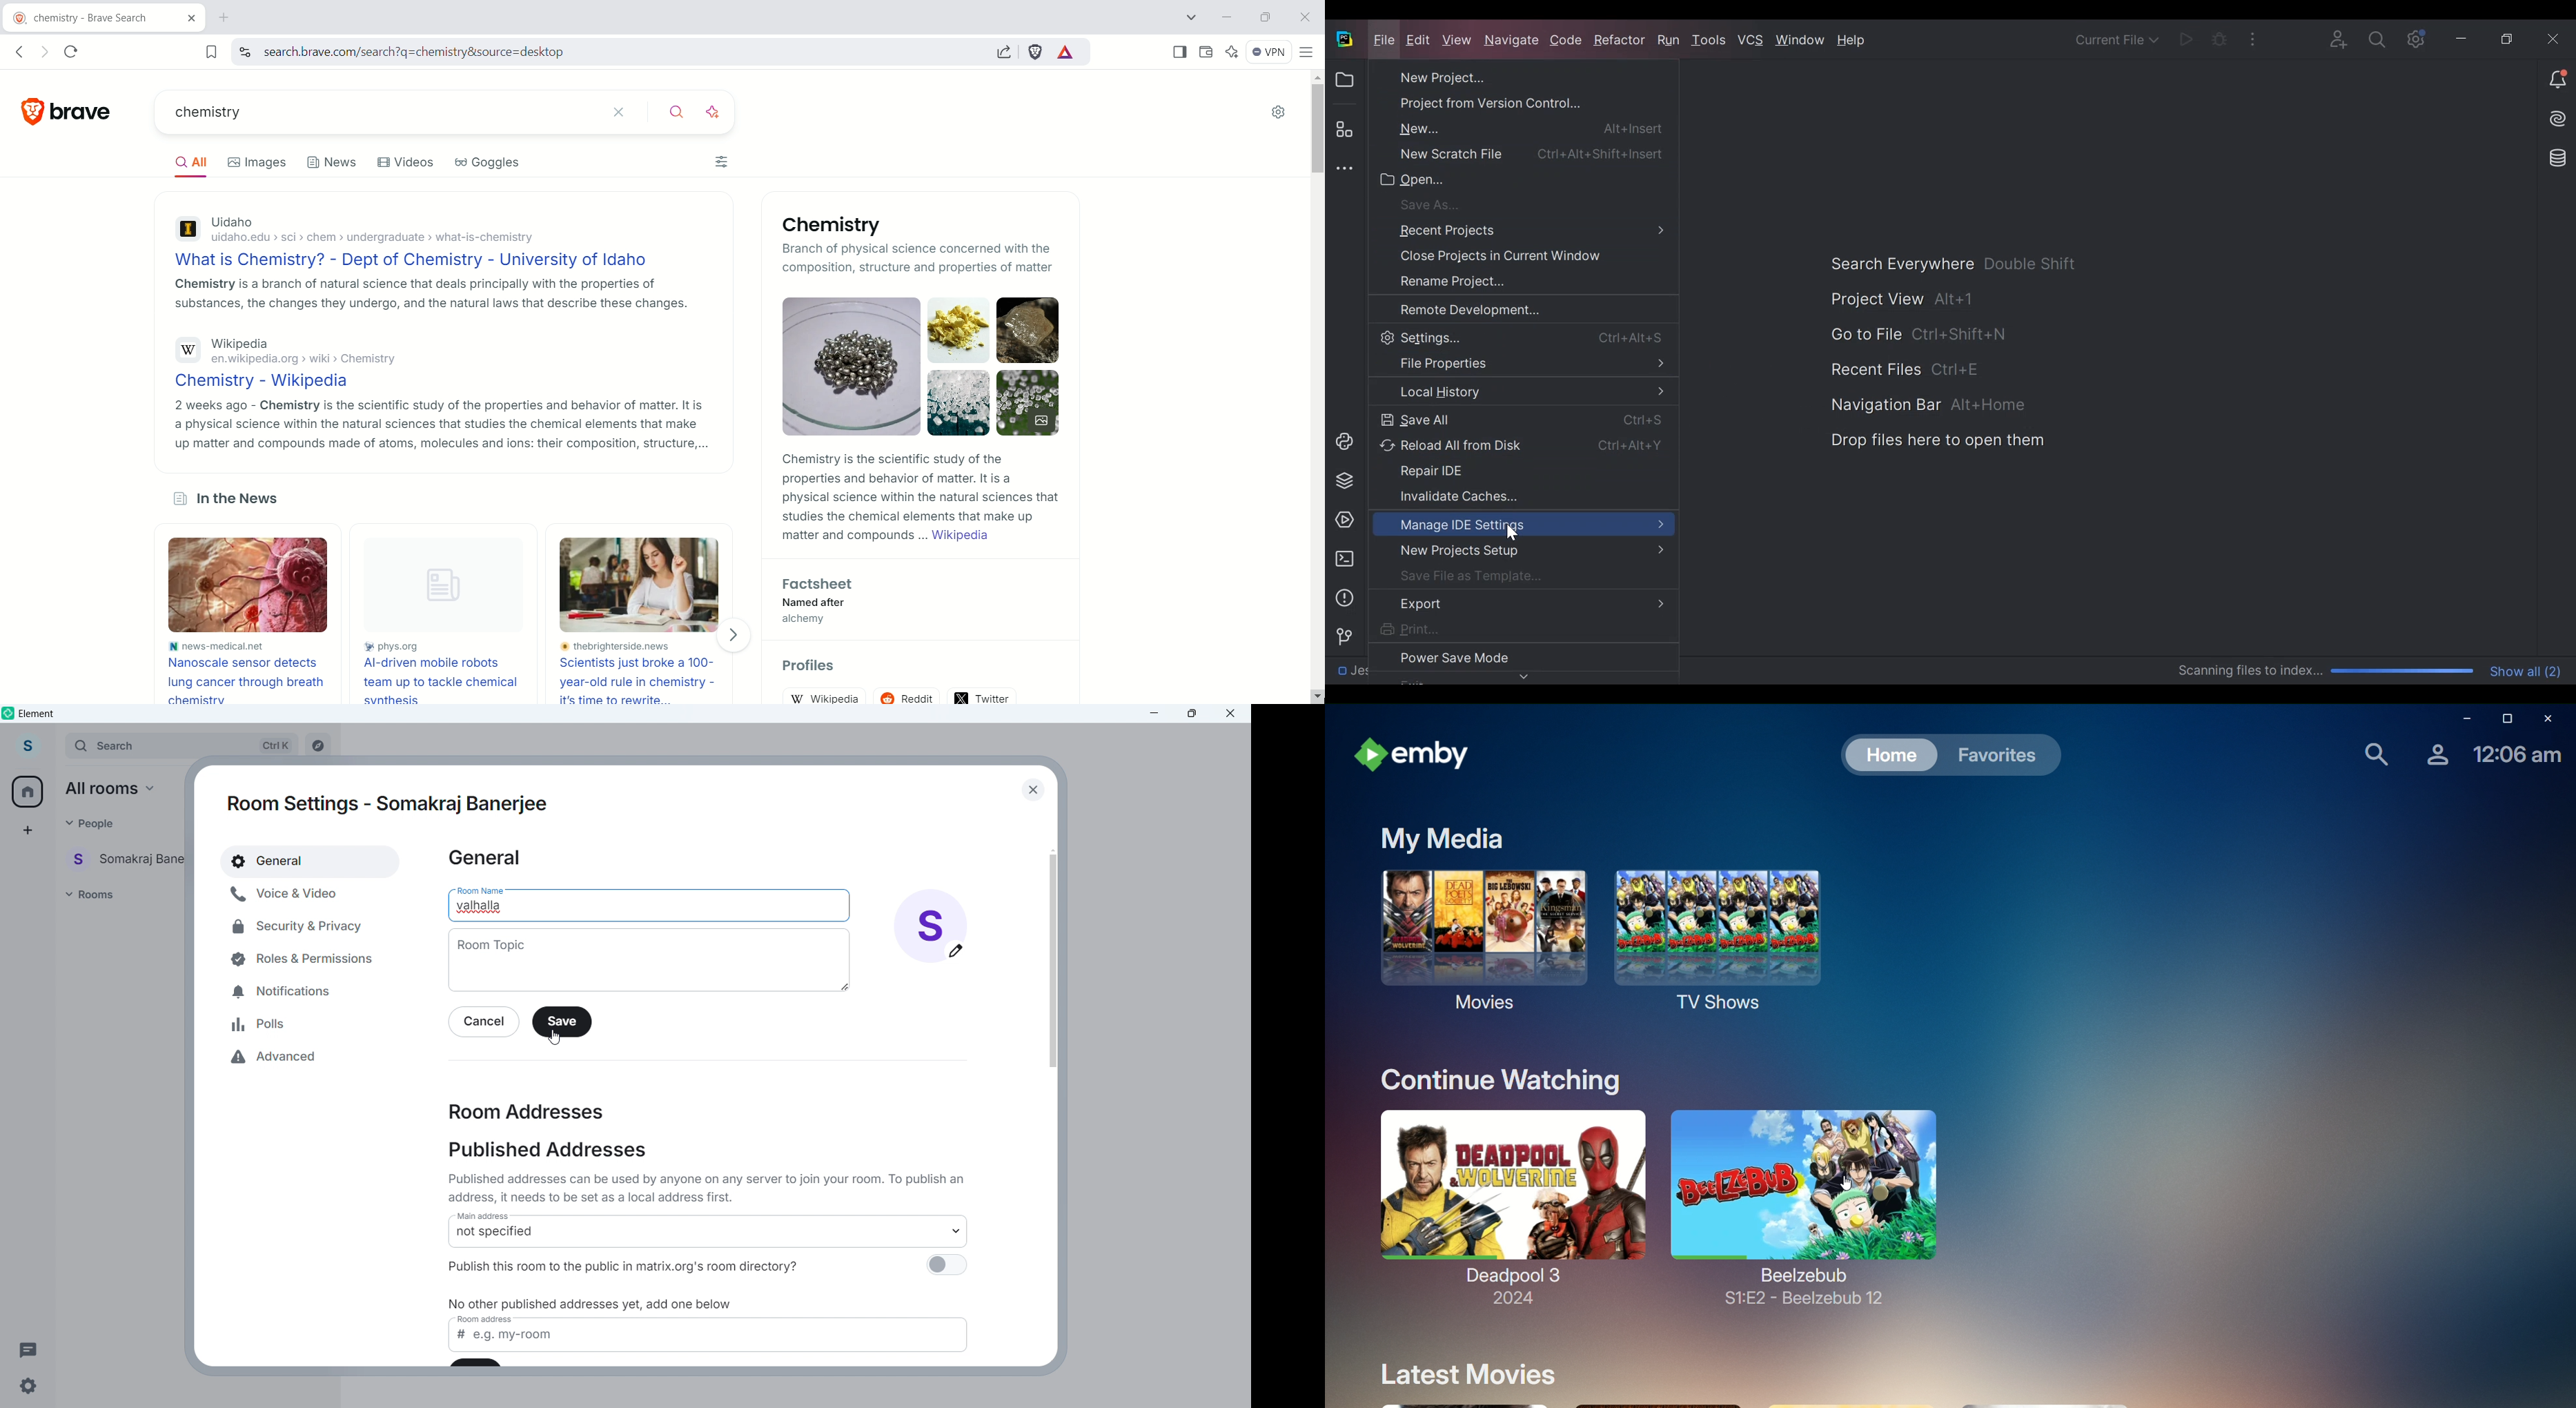 Image resolution: width=2576 pixels, height=1428 pixels. I want to click on all rooms, so click(114, 788).